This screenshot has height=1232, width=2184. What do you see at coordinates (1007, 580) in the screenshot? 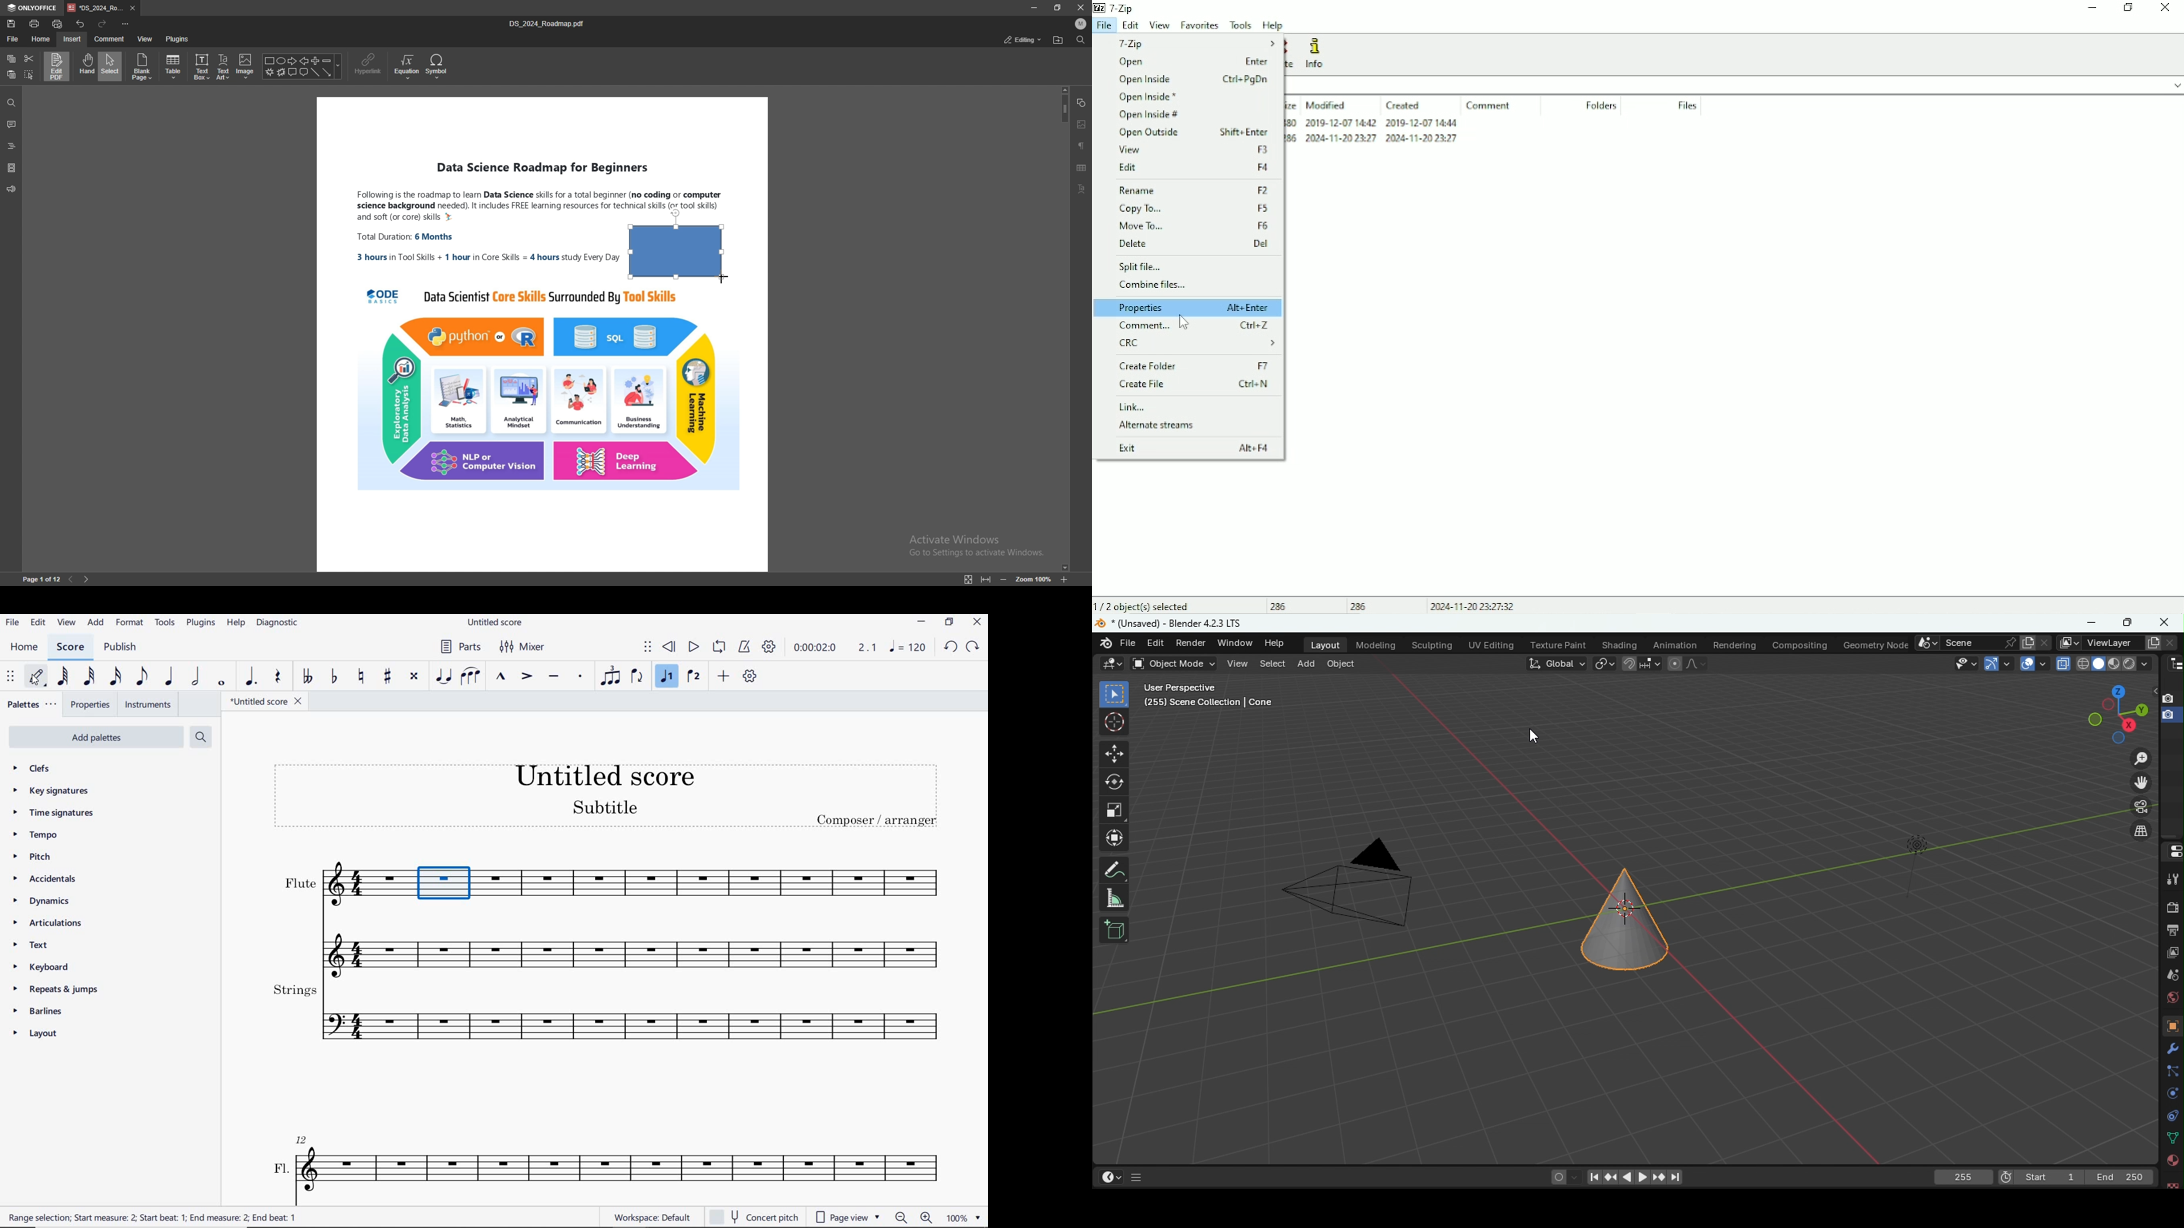
I see `zoom out` at bounding box center [1007, 580].